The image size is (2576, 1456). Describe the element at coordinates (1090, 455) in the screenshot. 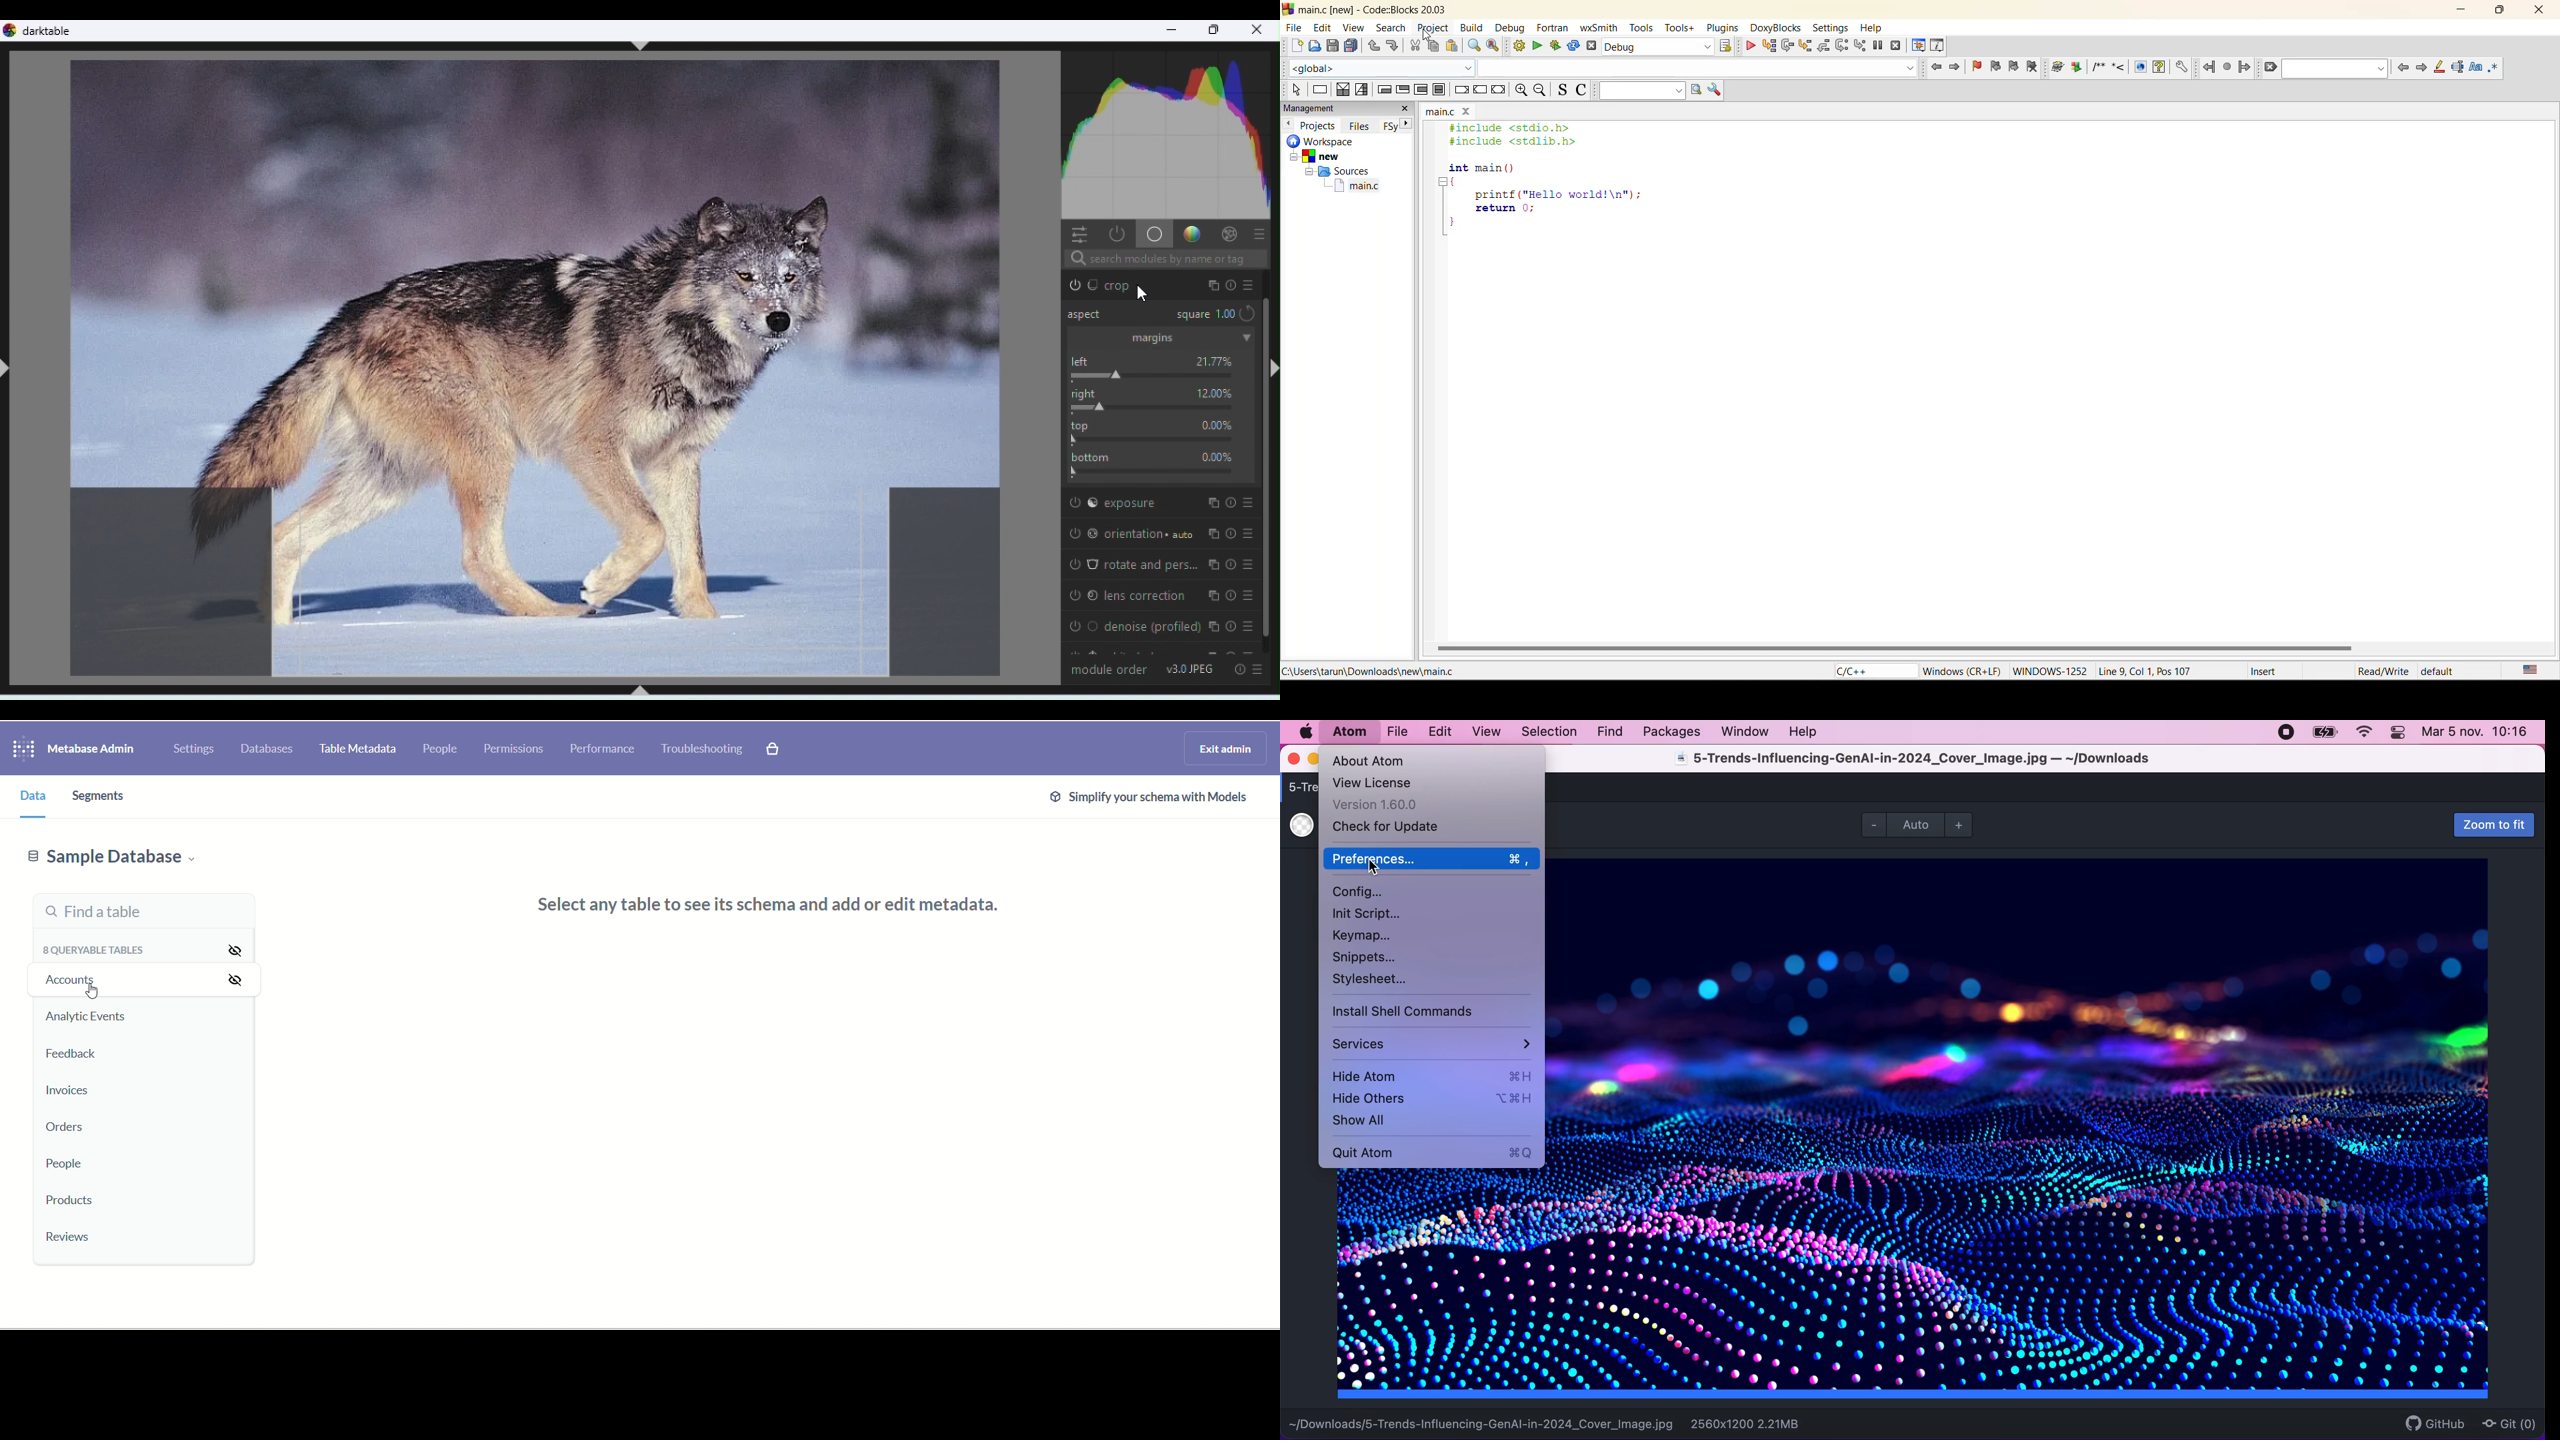

I see `bottom` at that location.